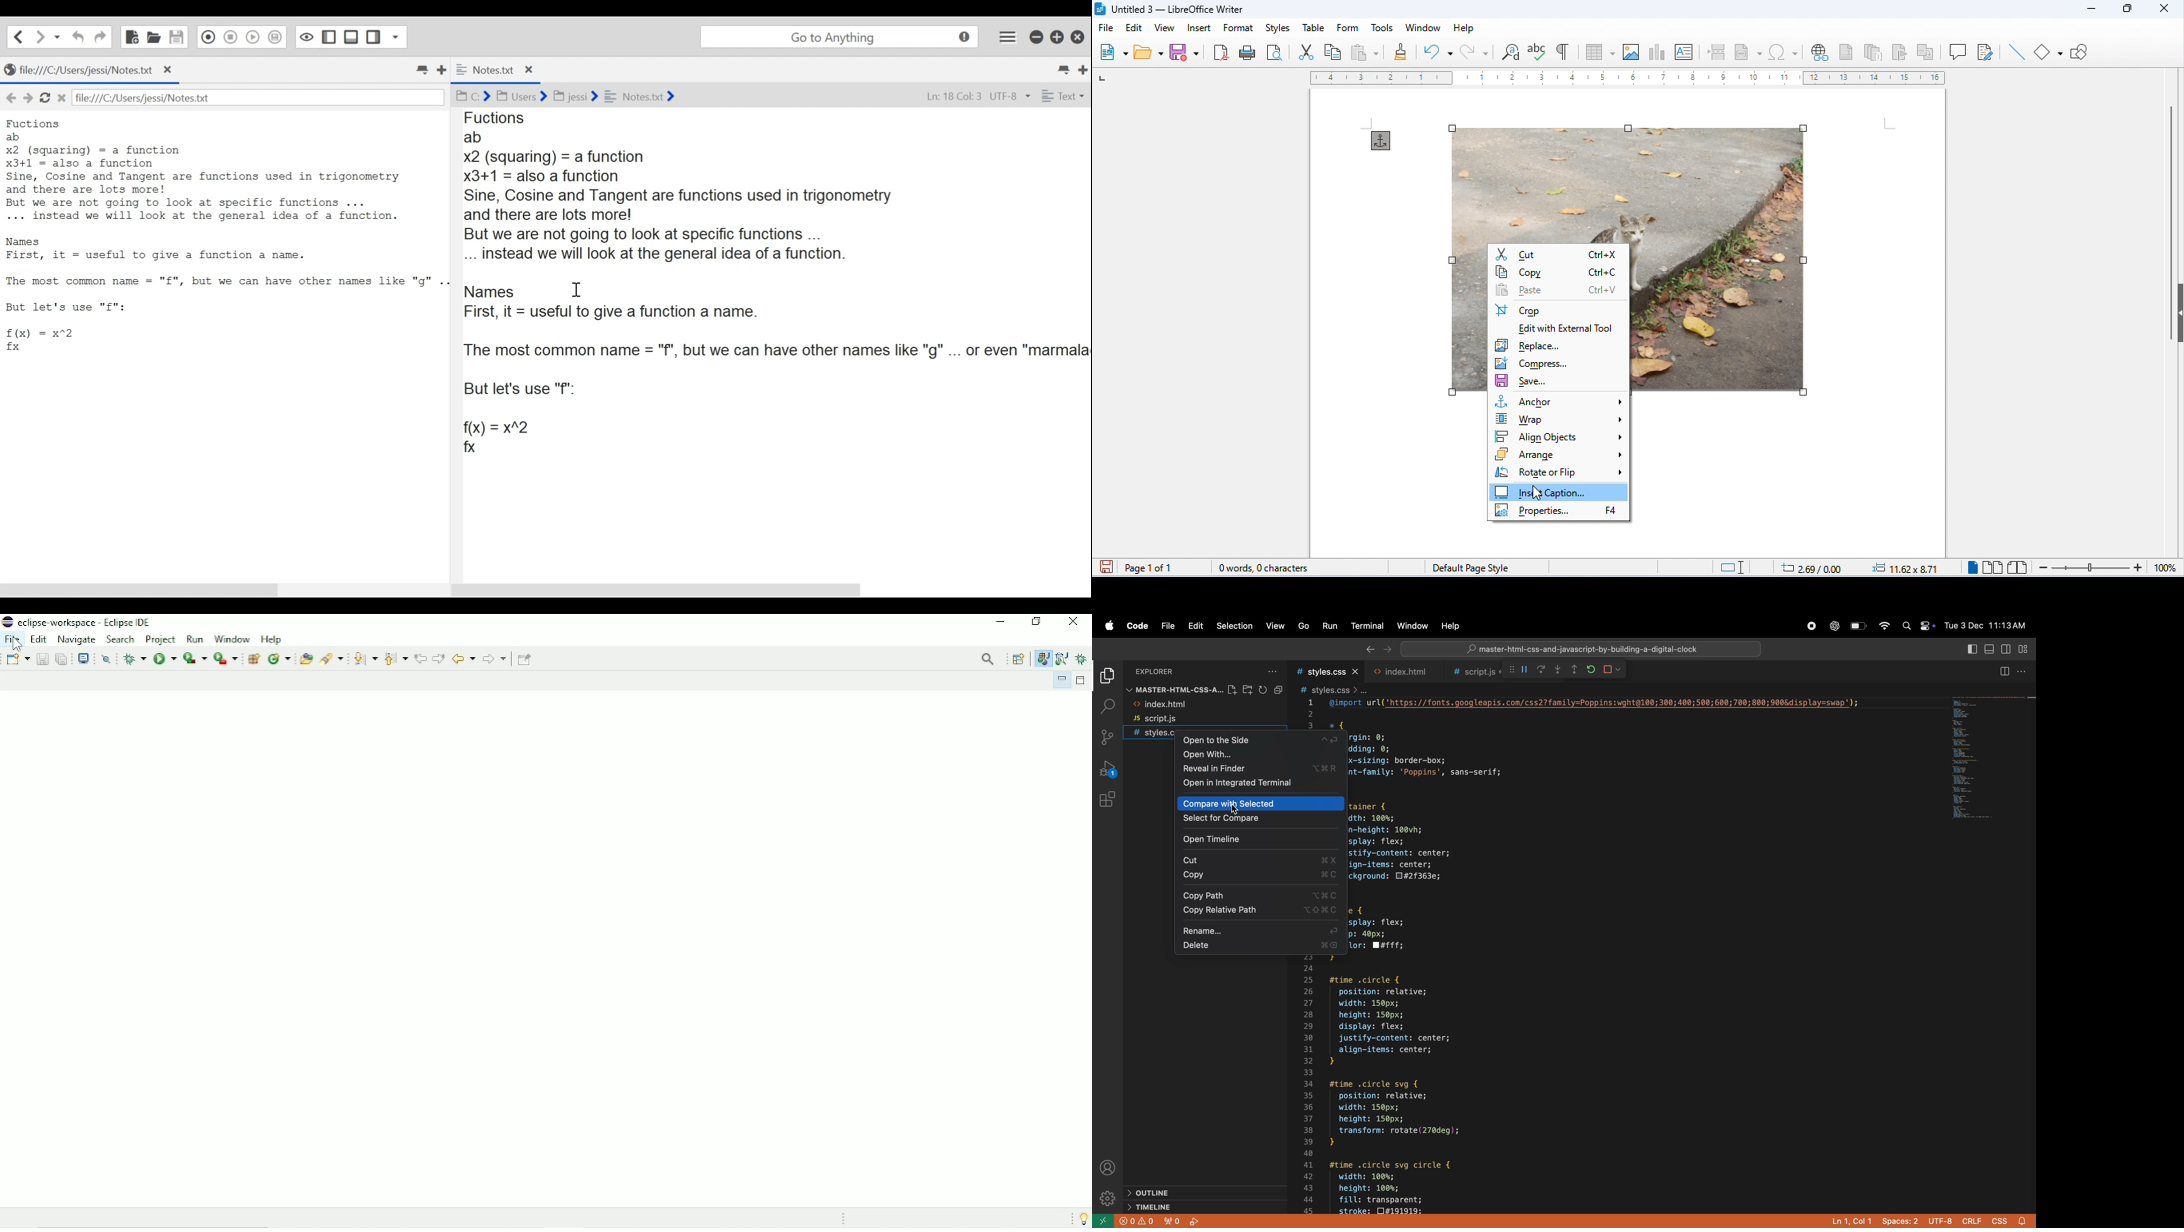 The image size is (2184, 1232). Describe the element at coordinates (526, 659) in the screenshot. I see `Pin editor` at that location.